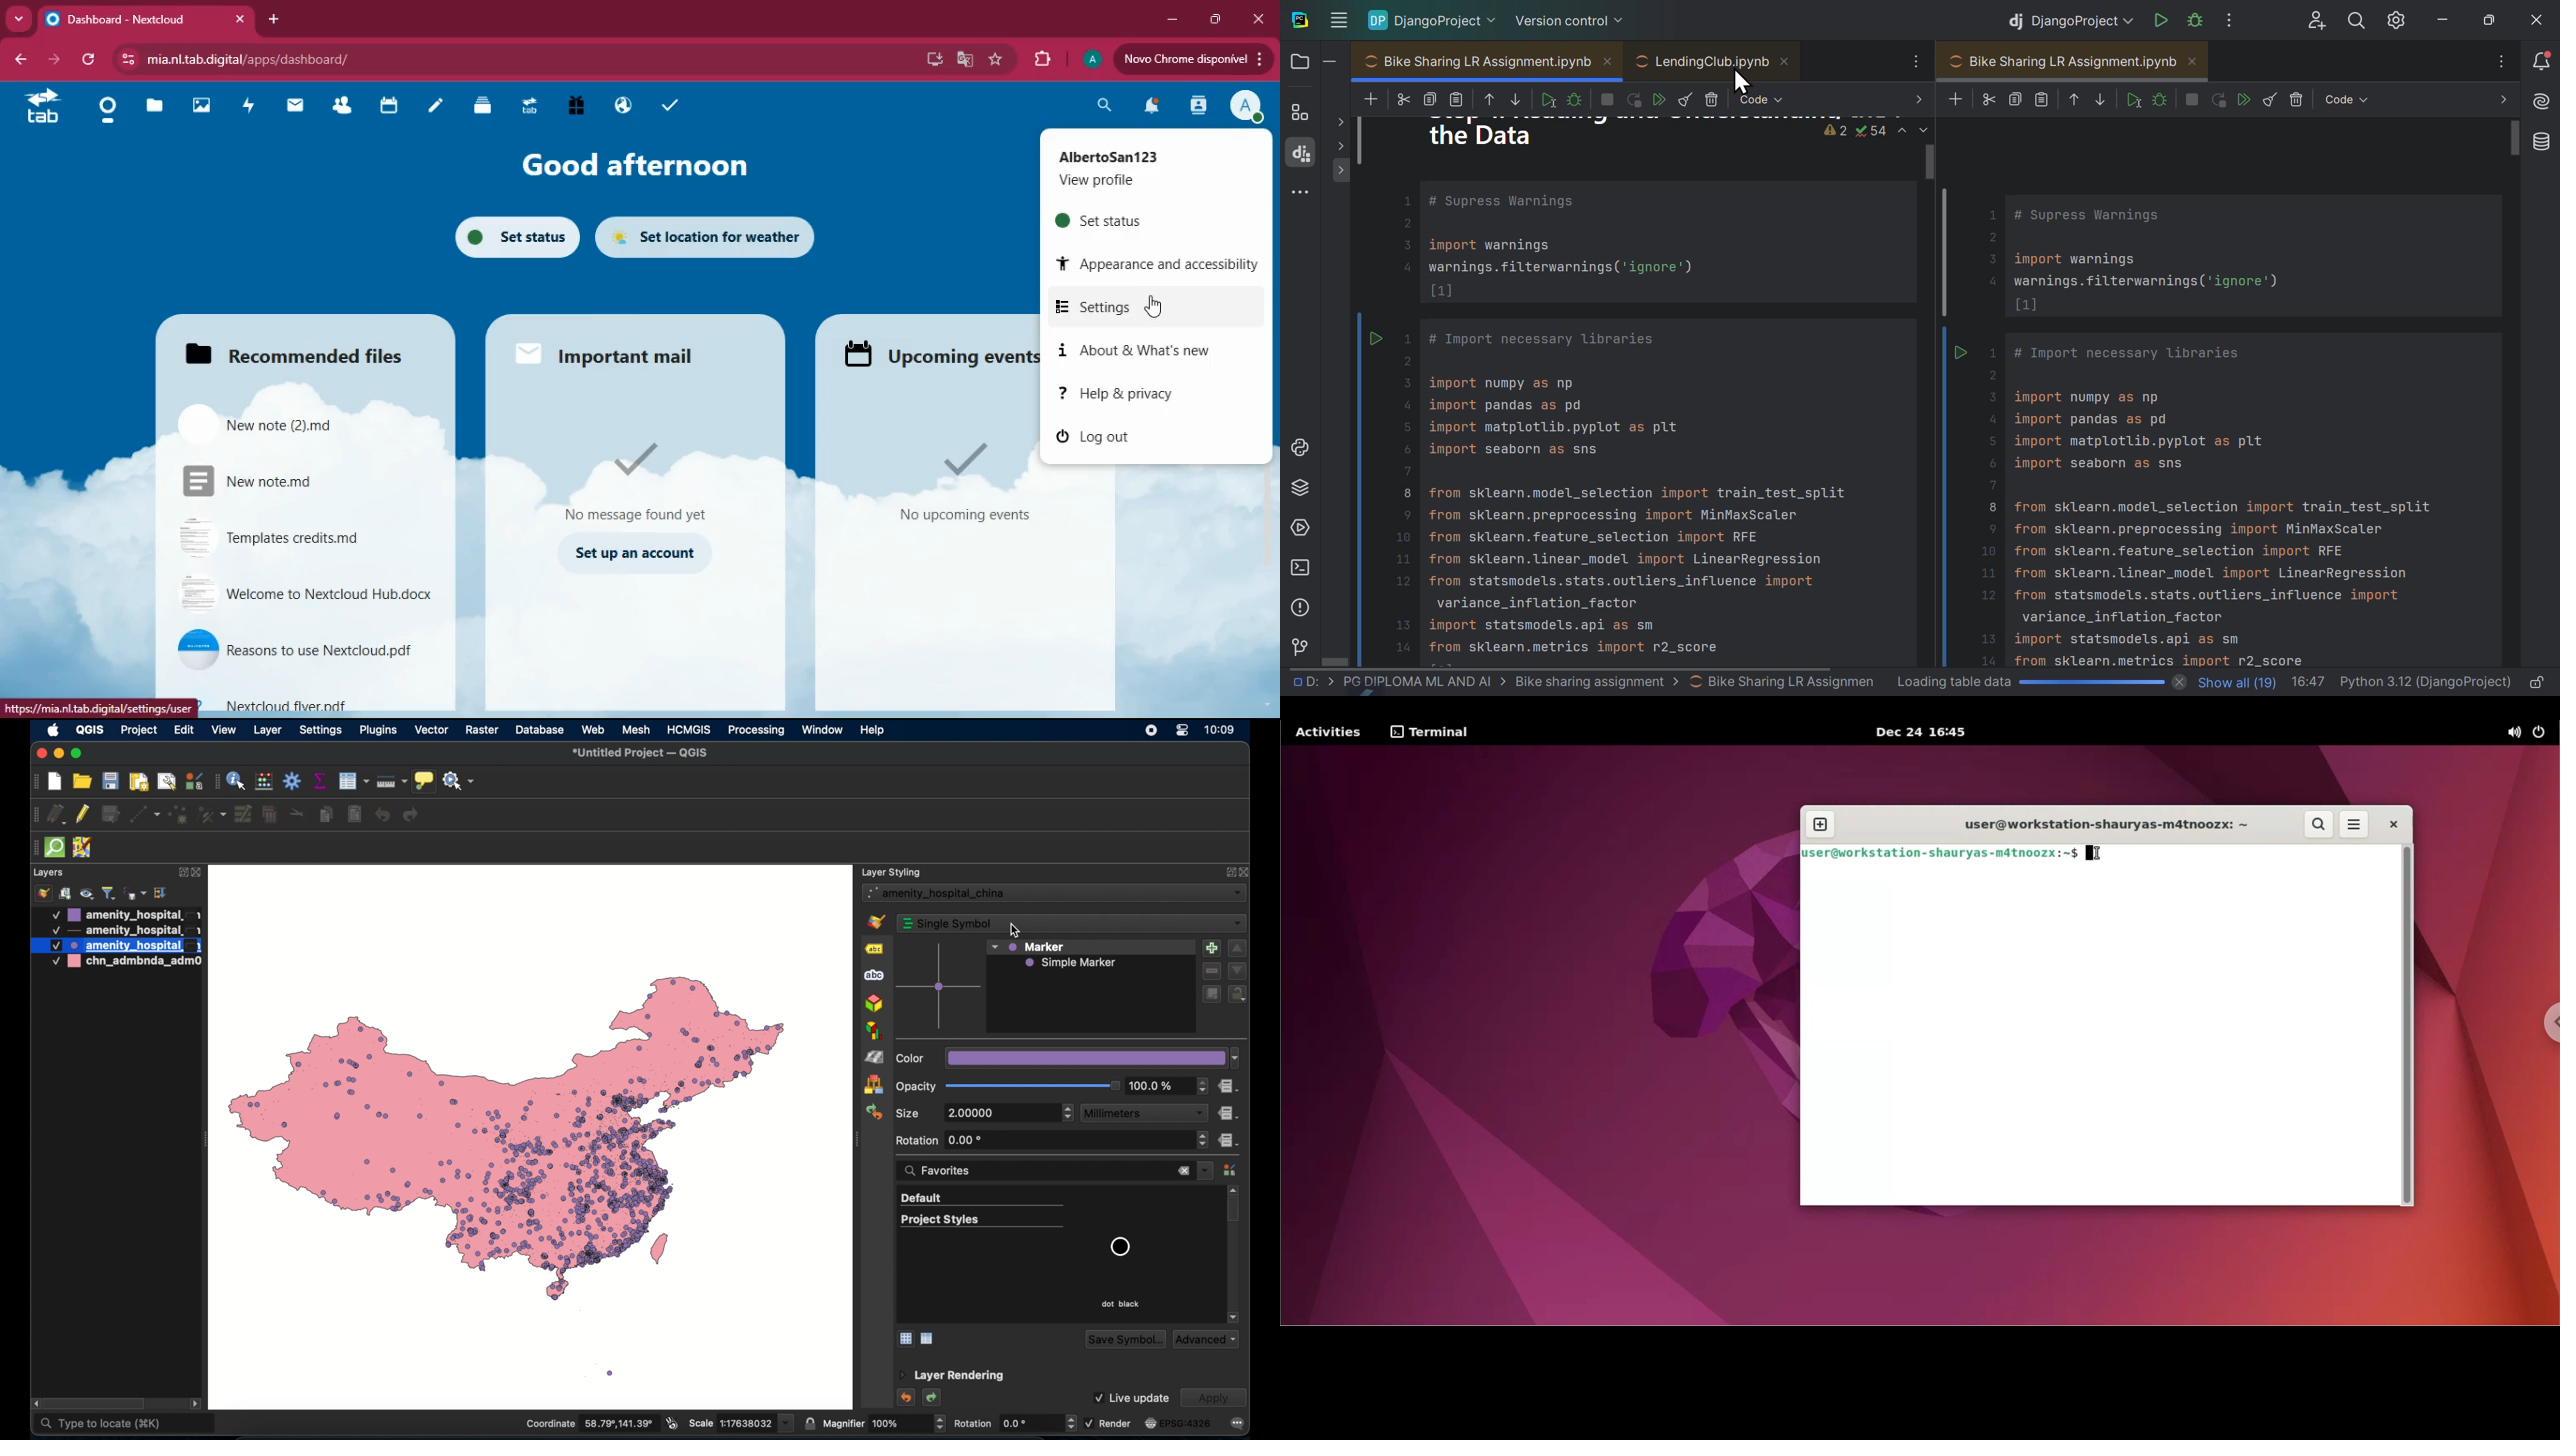 The image size is (2576, 1456). I want to click on close, so click(198, 873).